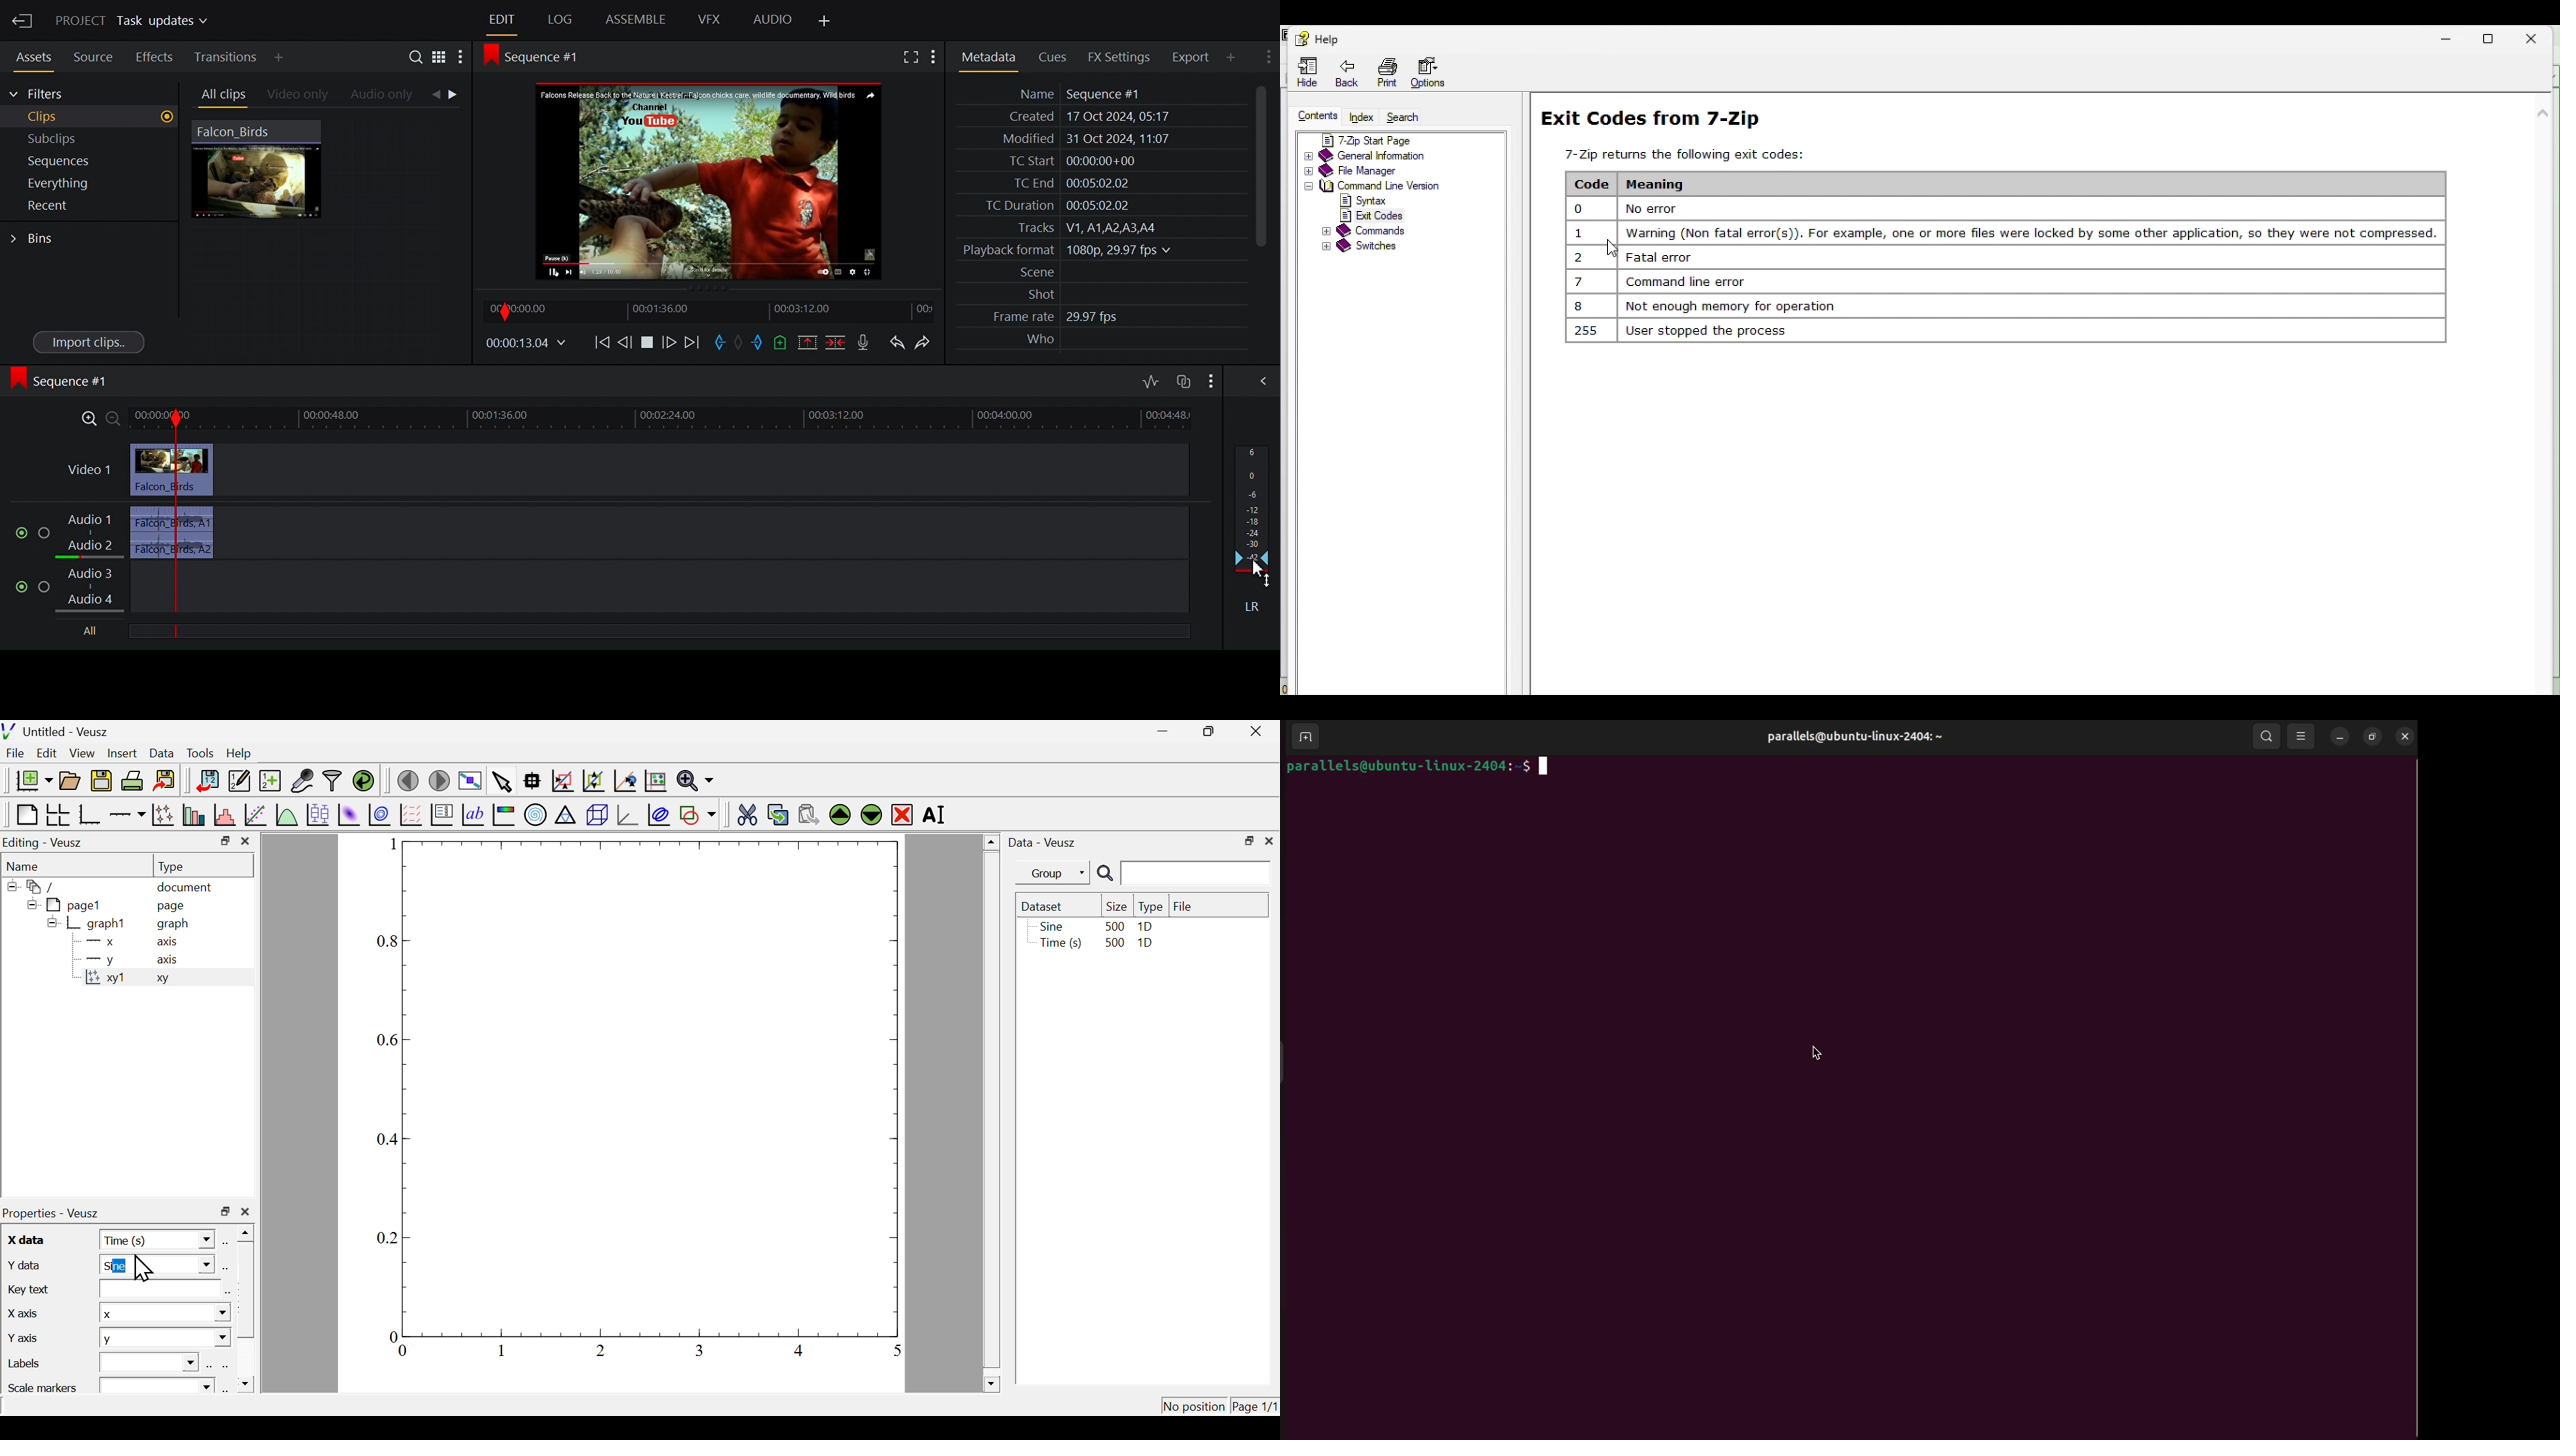 The width and height of the screenshot is (2576, 1456). Describe the element at coordinates (1388, 72) in the screenshot. I see `Print` at that location.